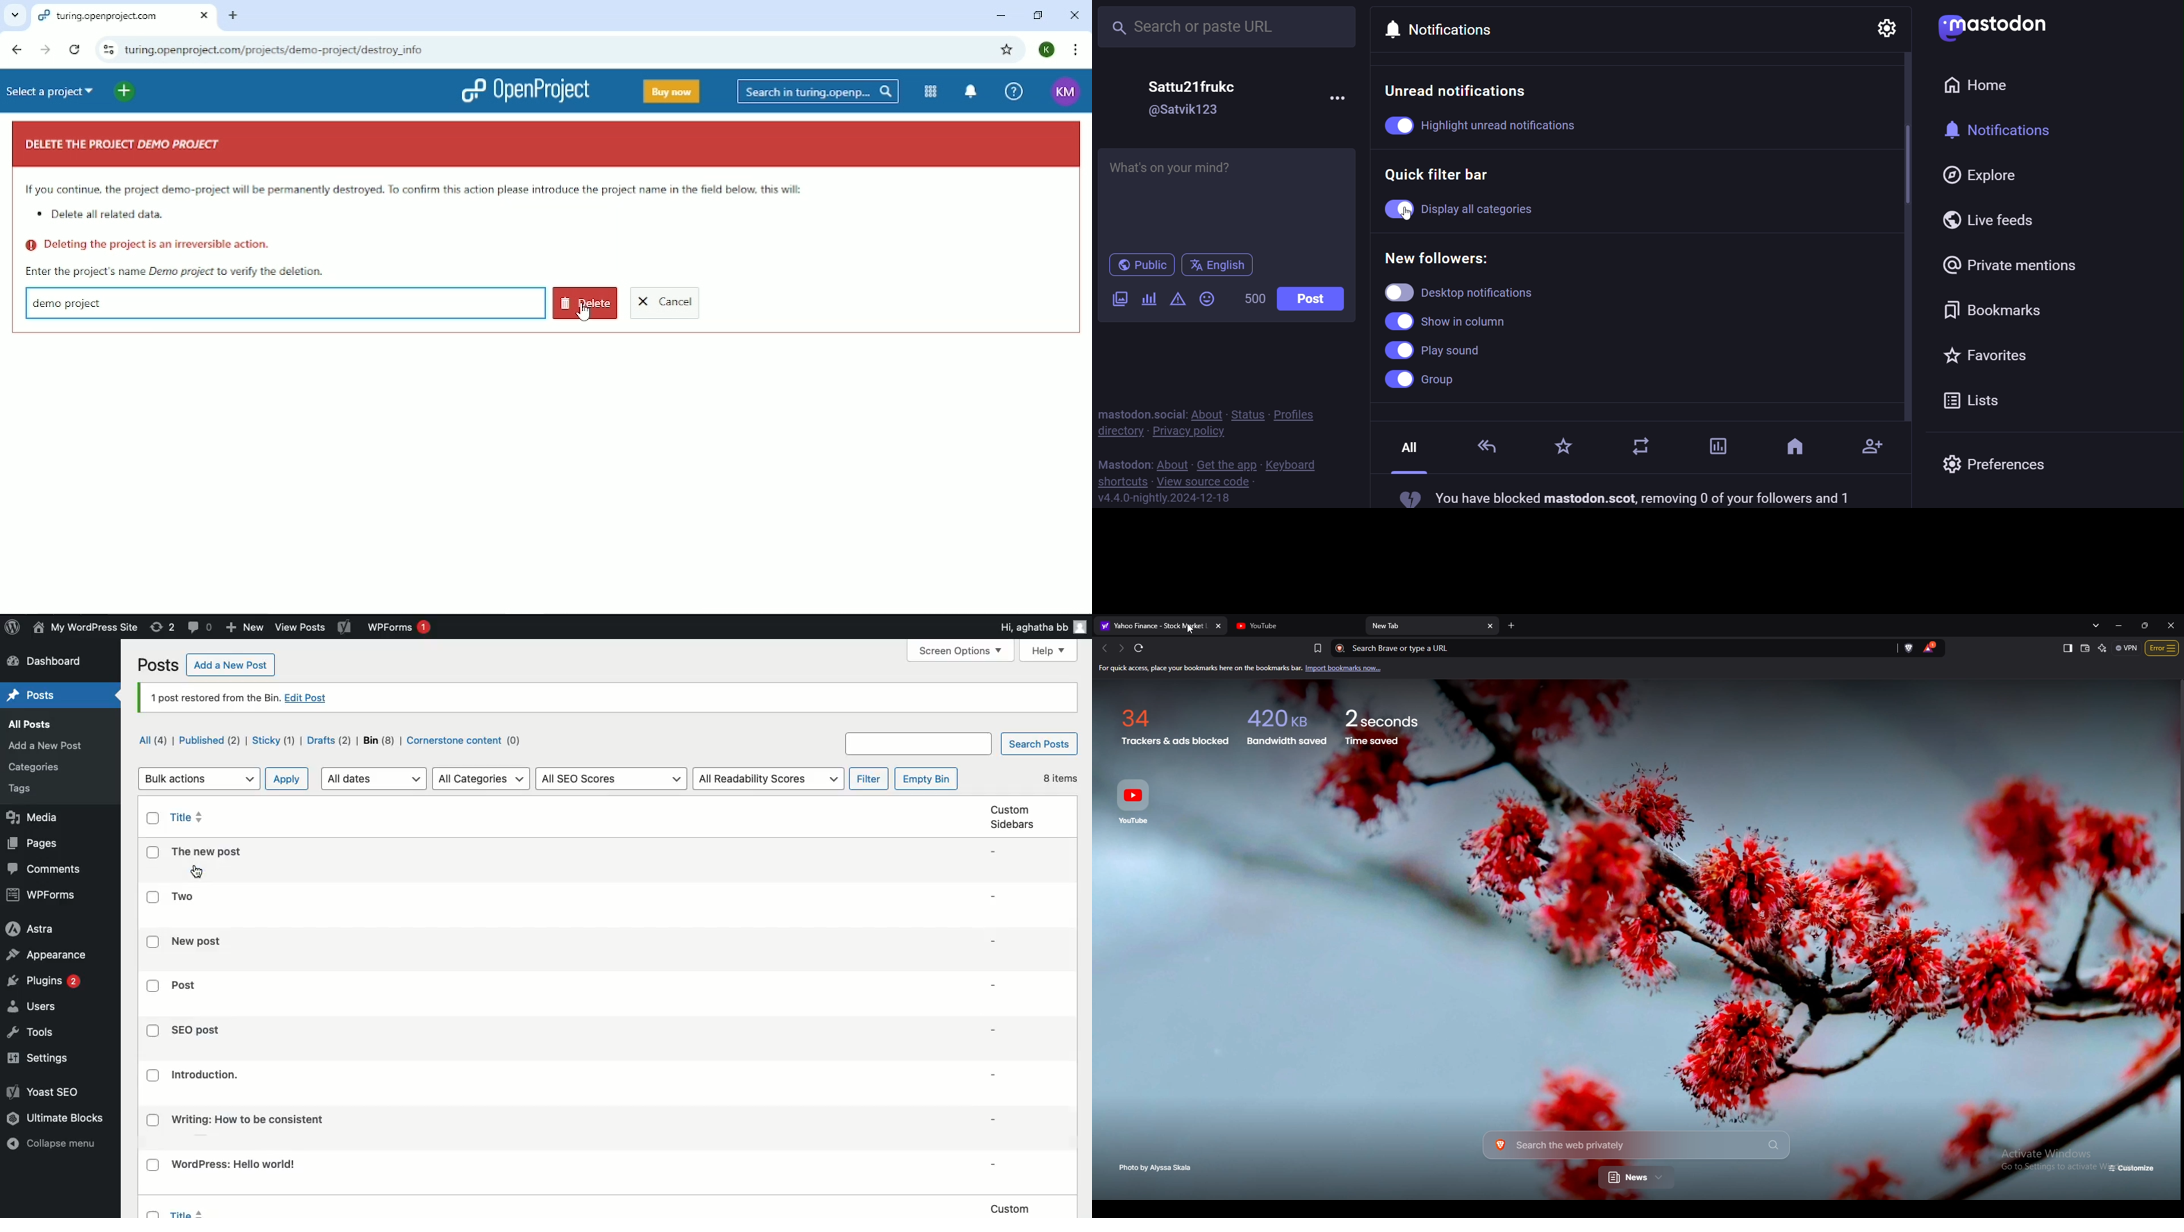 The image size is (2184, 1232). What do you see at coordinates (87, 628) in the screenshot?
I see `My wordpress site` at bounding box center [87, 628].